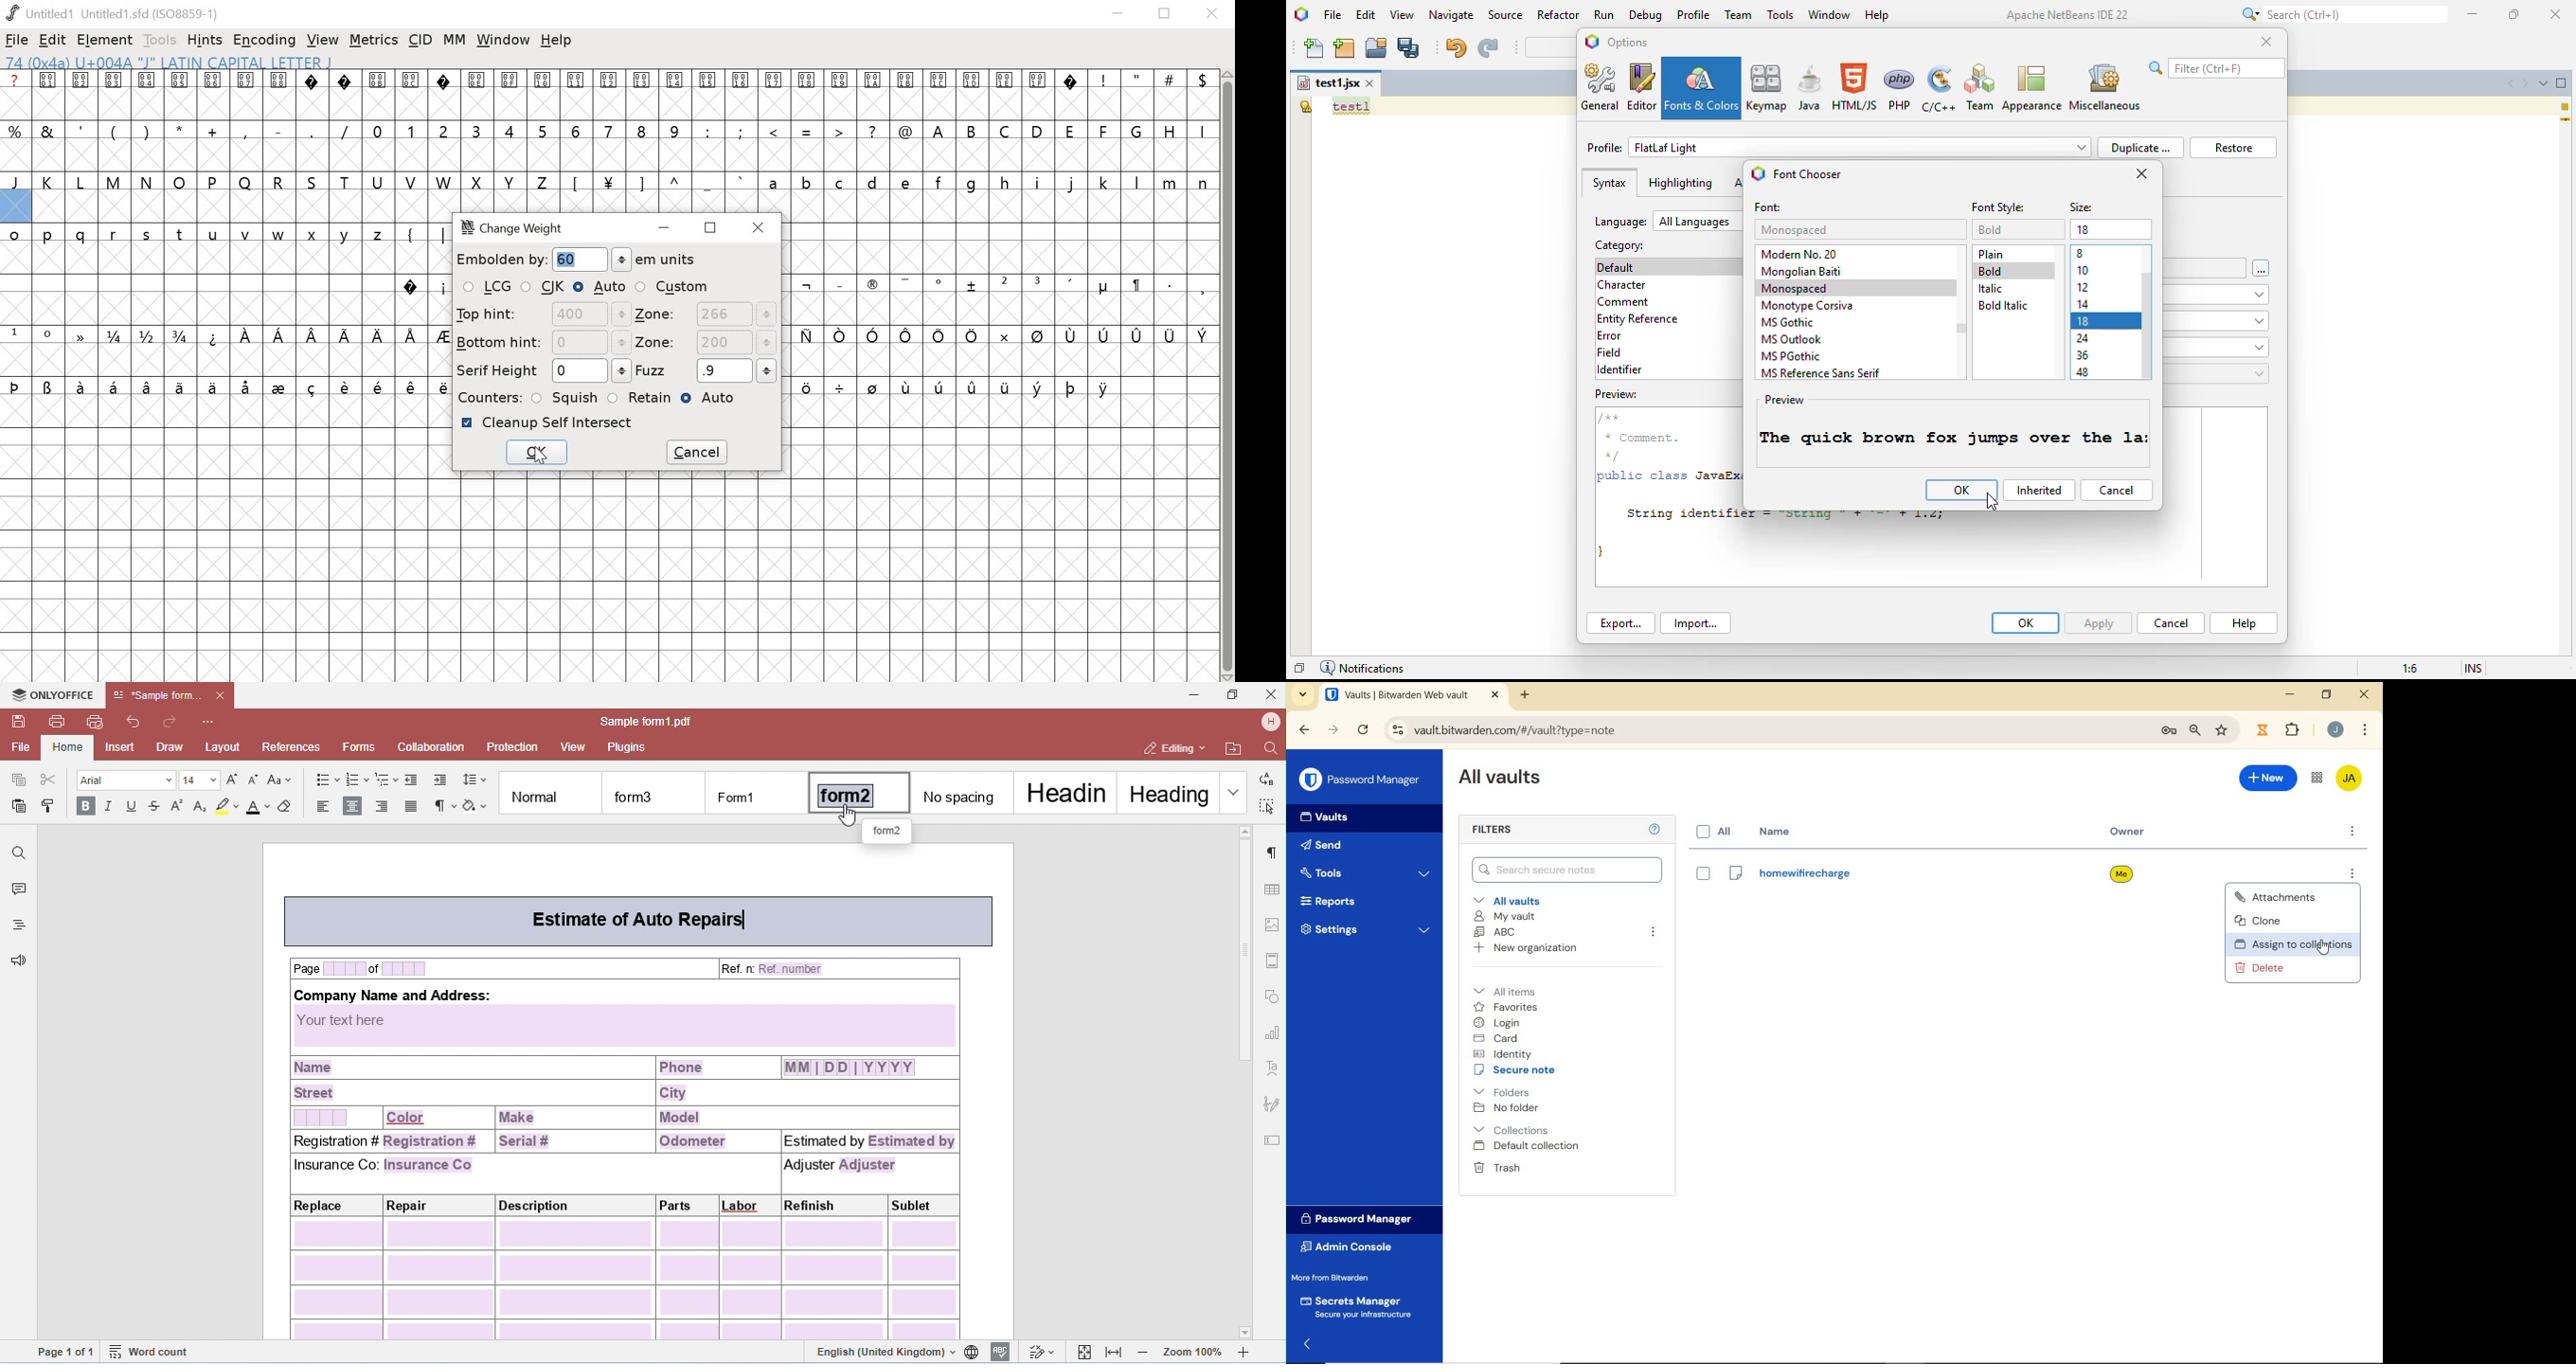  I want to click on Bitwarden Account, so click(2351, 779).